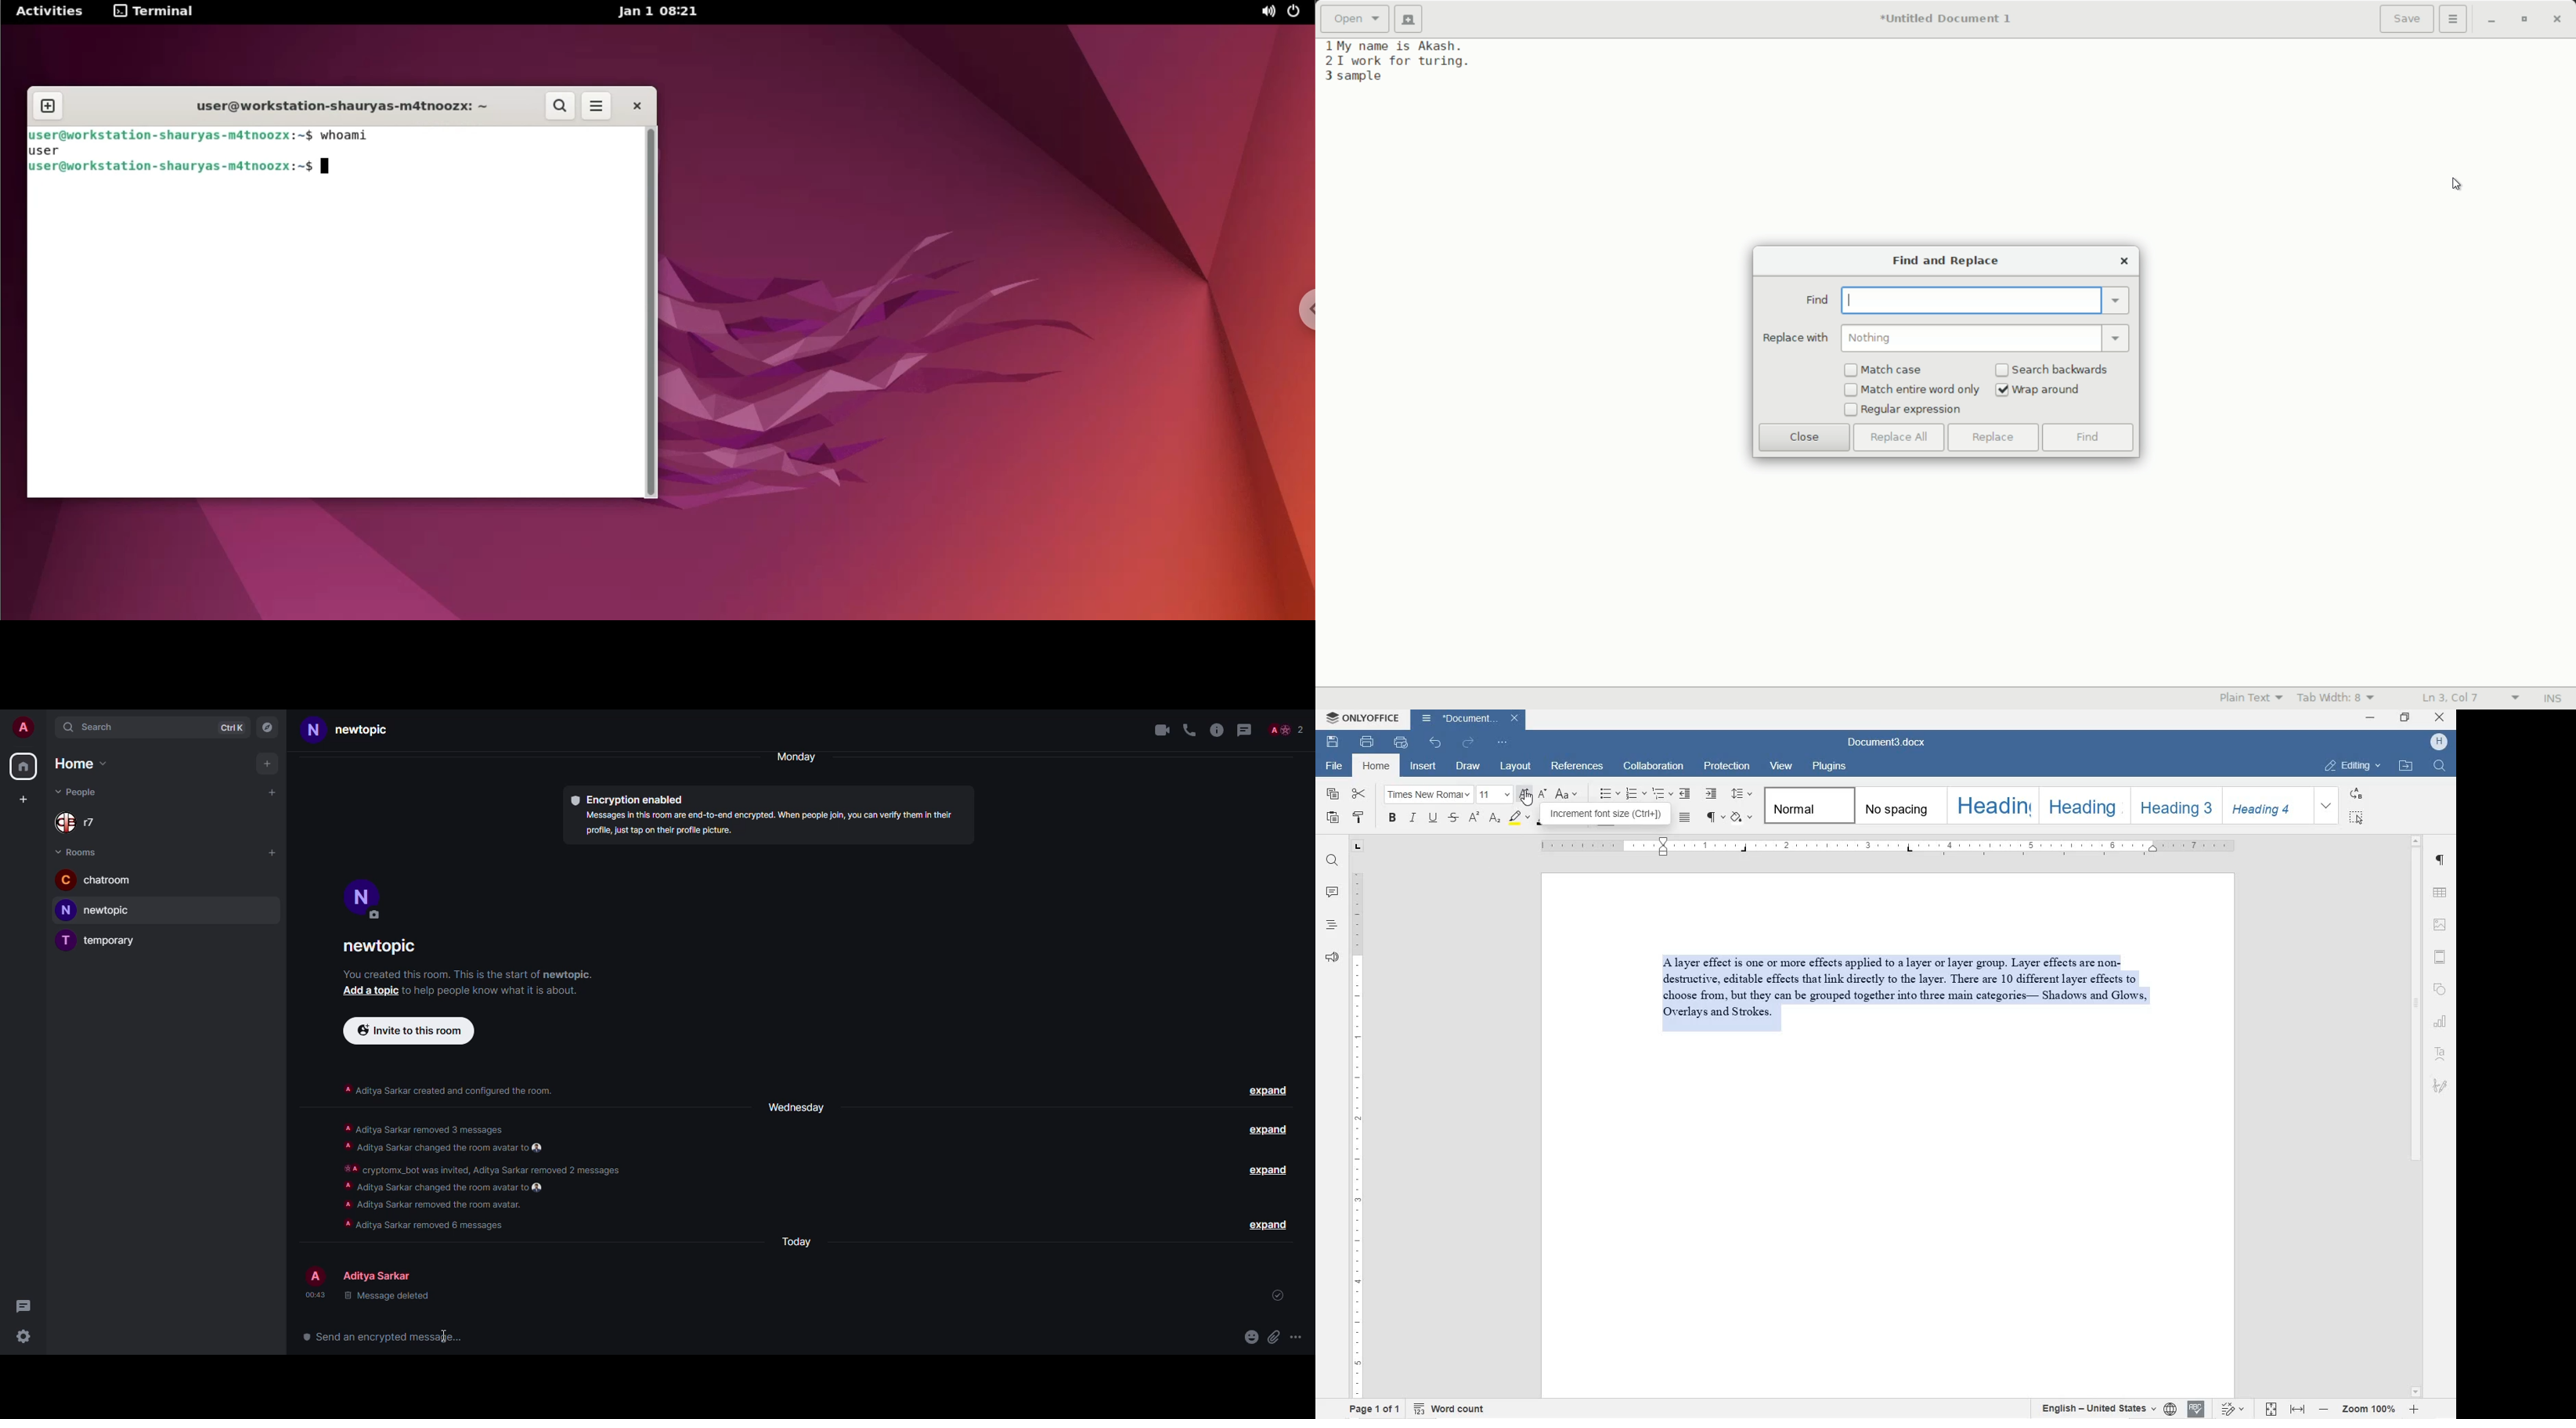 The width and height of the screenshot is (2576, 1428). Describe the element at coordinates (1635, 794) in the screenshot. I see `numbering` at that location.